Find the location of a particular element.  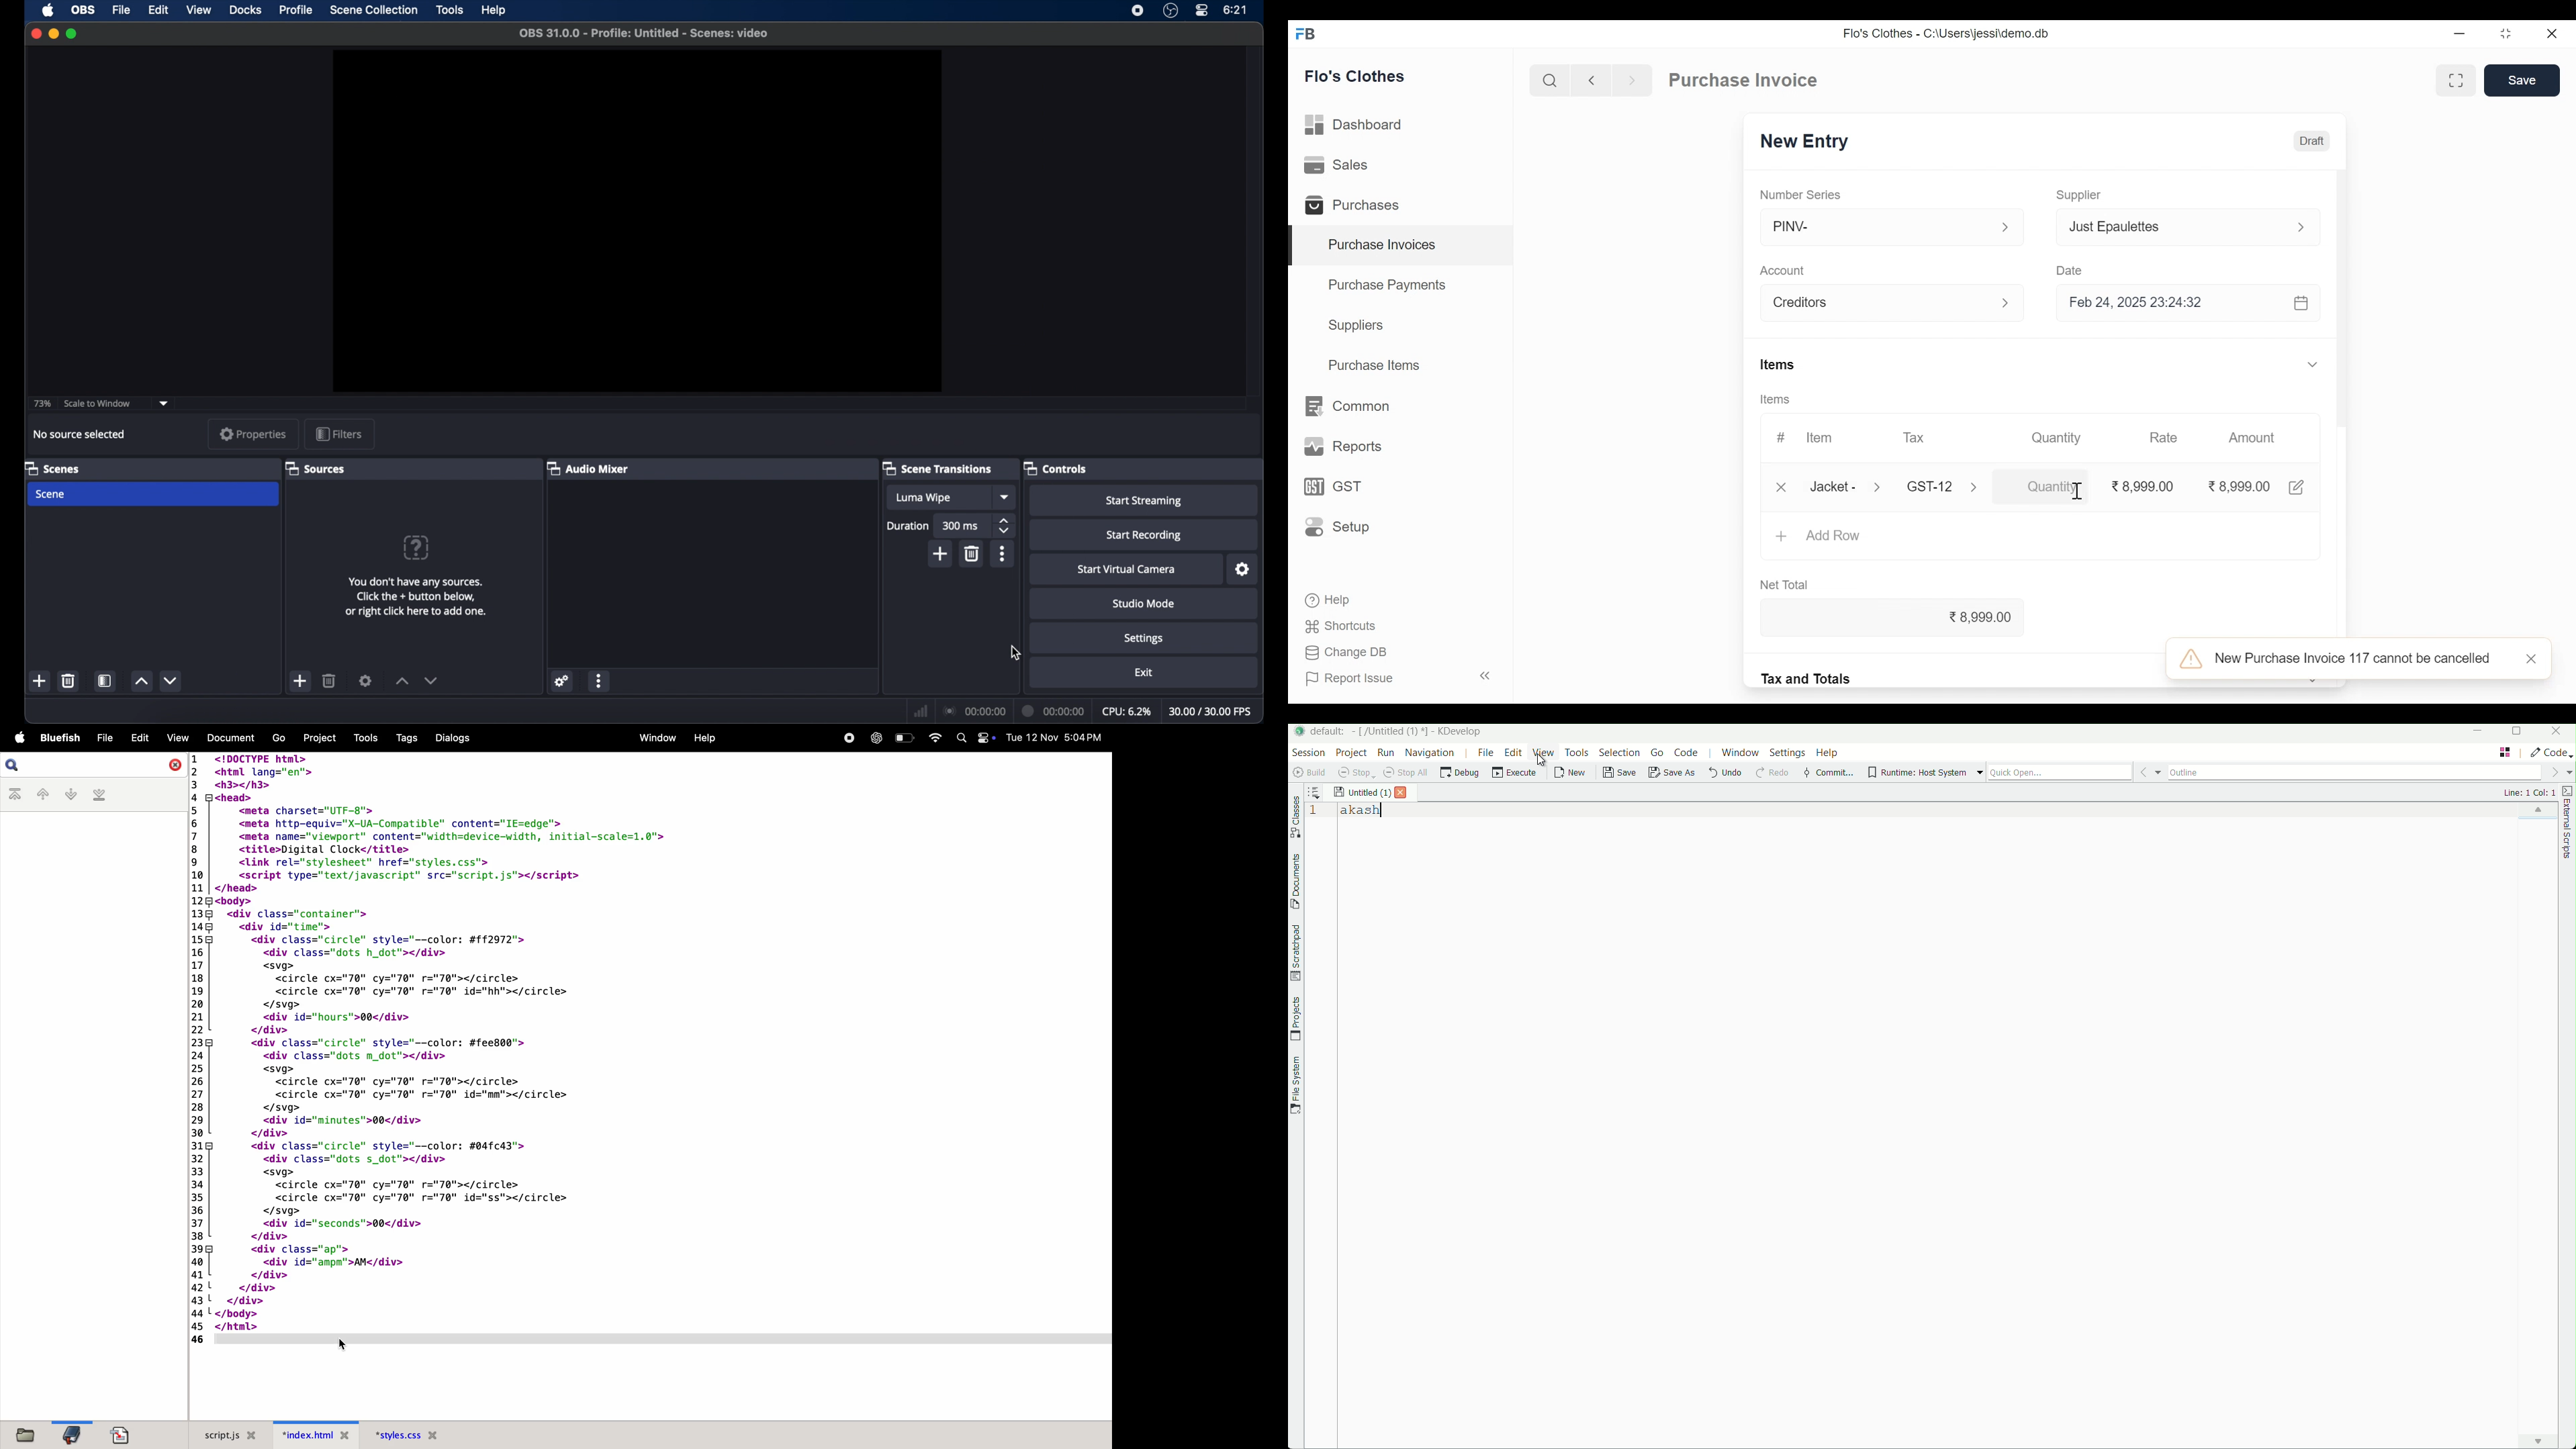

luma wipe is located at coordinates (923, 498).